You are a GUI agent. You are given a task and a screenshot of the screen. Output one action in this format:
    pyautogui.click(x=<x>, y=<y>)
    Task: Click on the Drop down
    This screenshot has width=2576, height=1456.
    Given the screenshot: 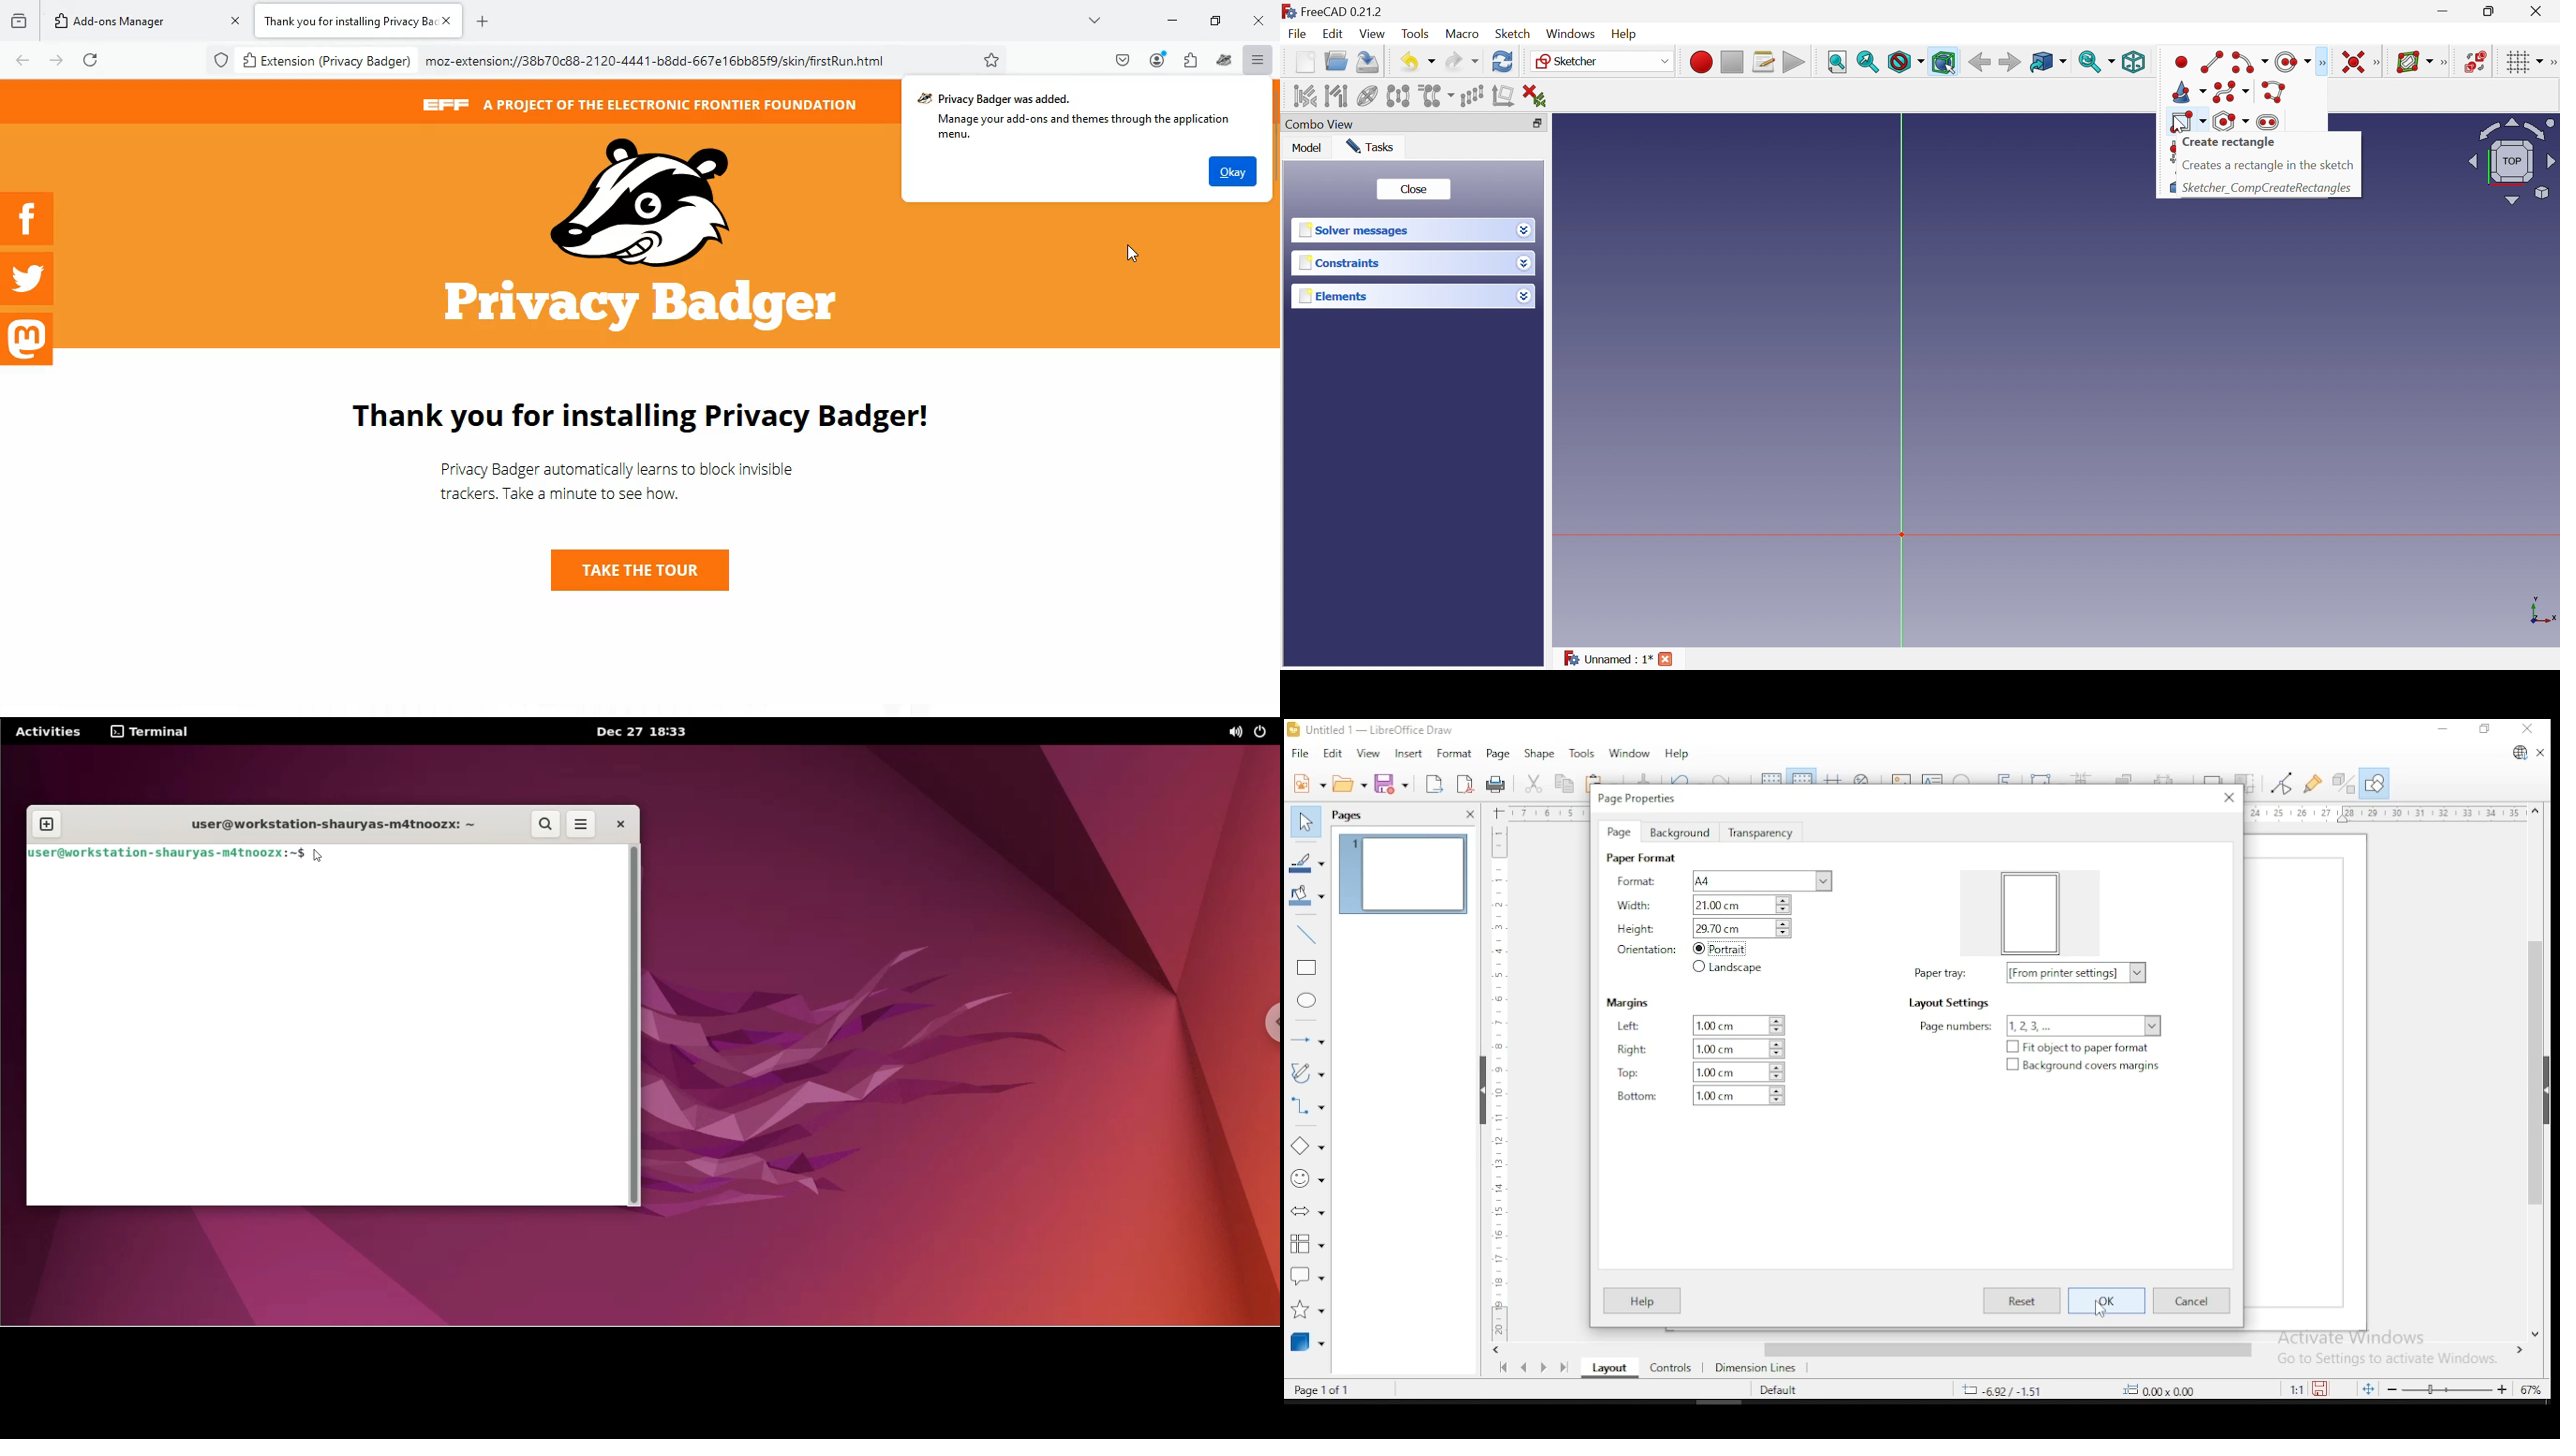 What is the action you would take?
    pyautogui.click(x=1524, y=263)
    